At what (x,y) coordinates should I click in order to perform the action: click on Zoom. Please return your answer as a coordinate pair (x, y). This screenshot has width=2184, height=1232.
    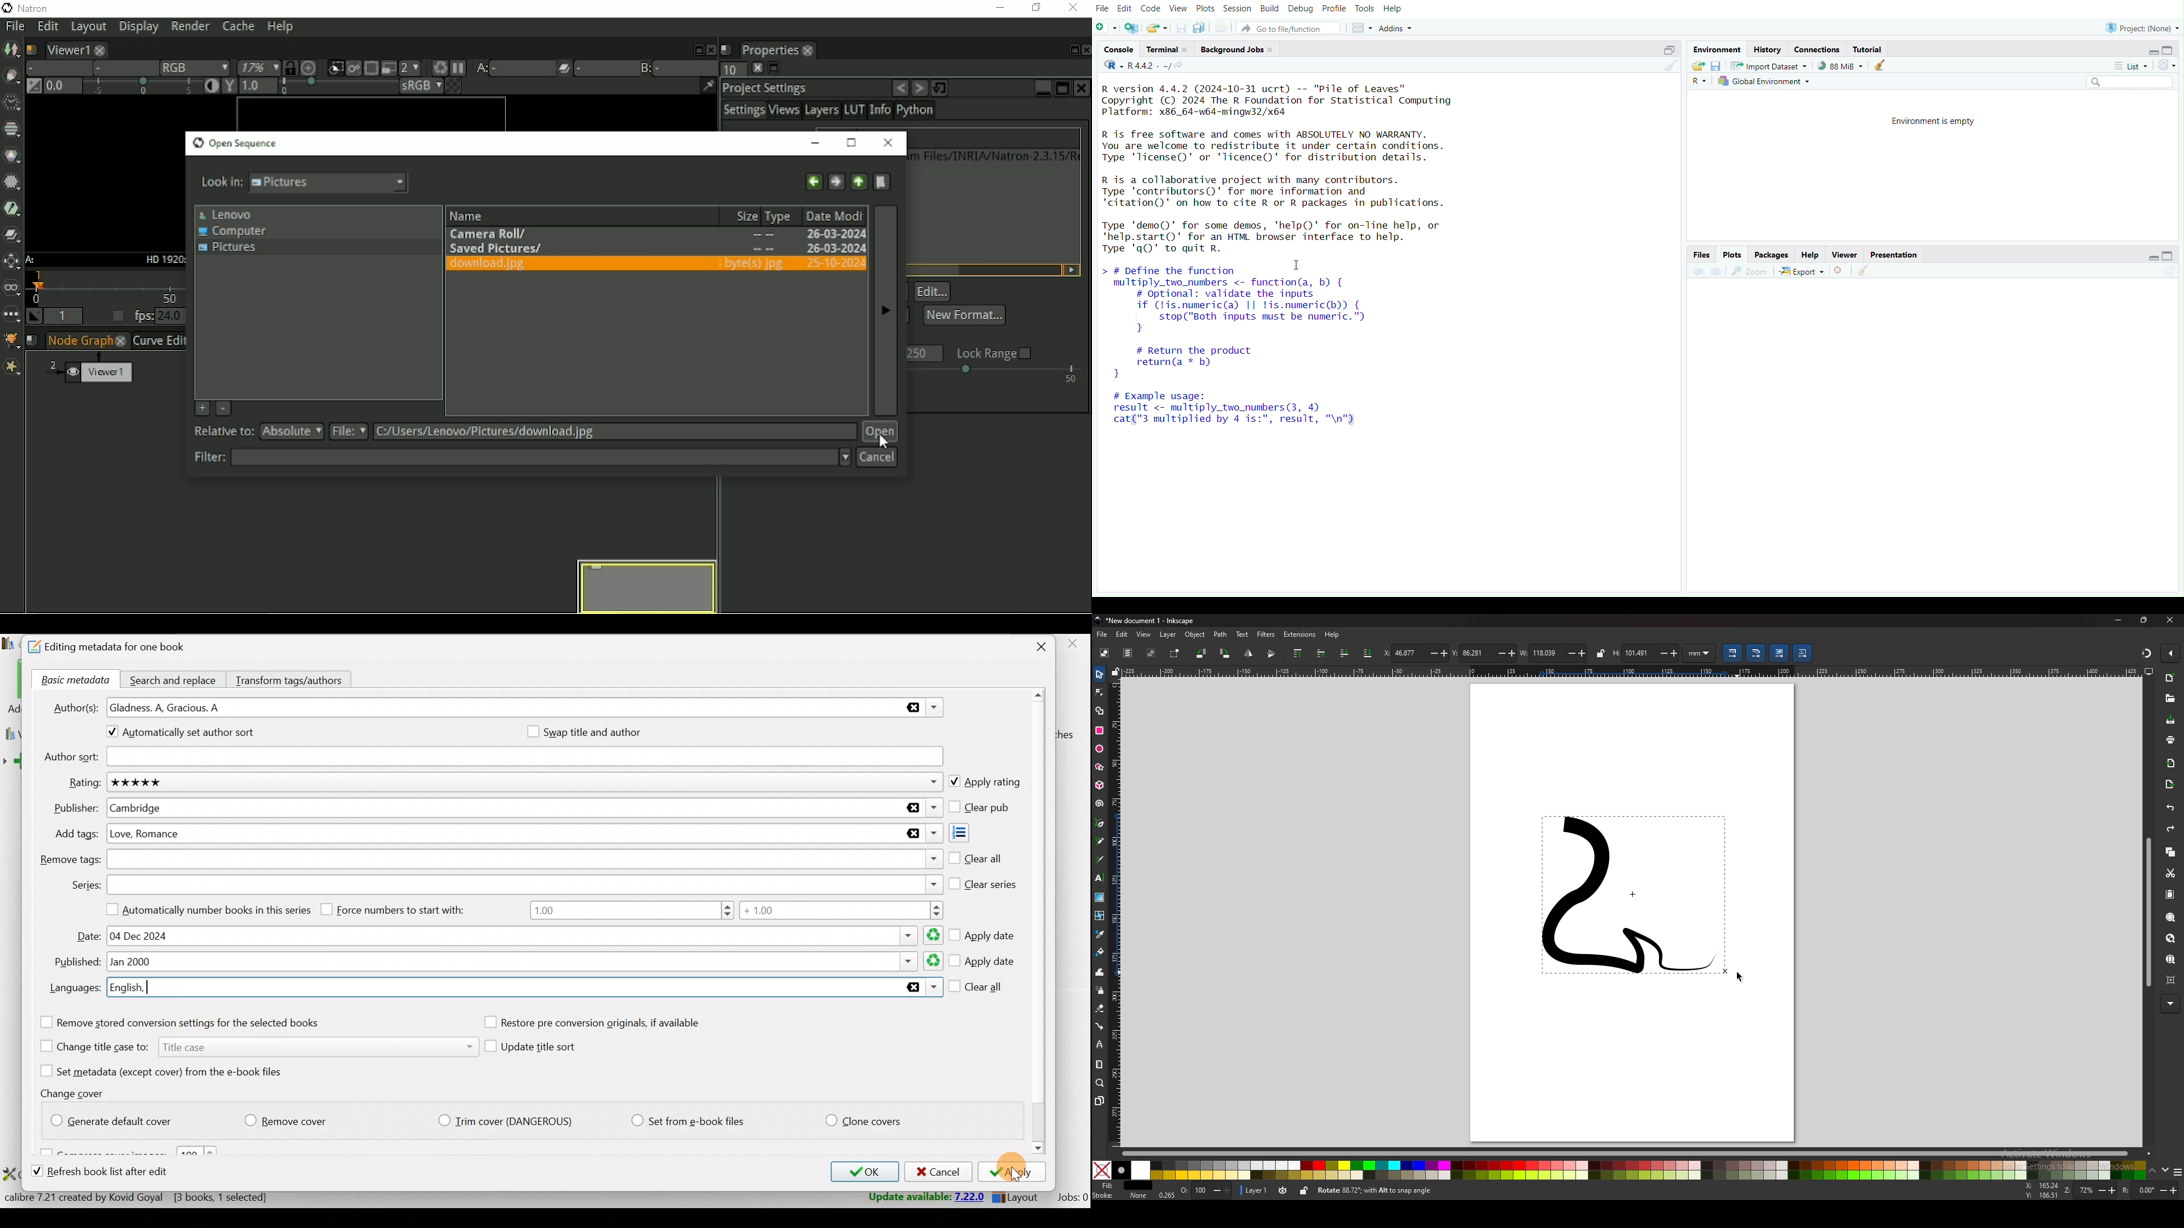
    Looking at the image, I should click on (1749, 271).